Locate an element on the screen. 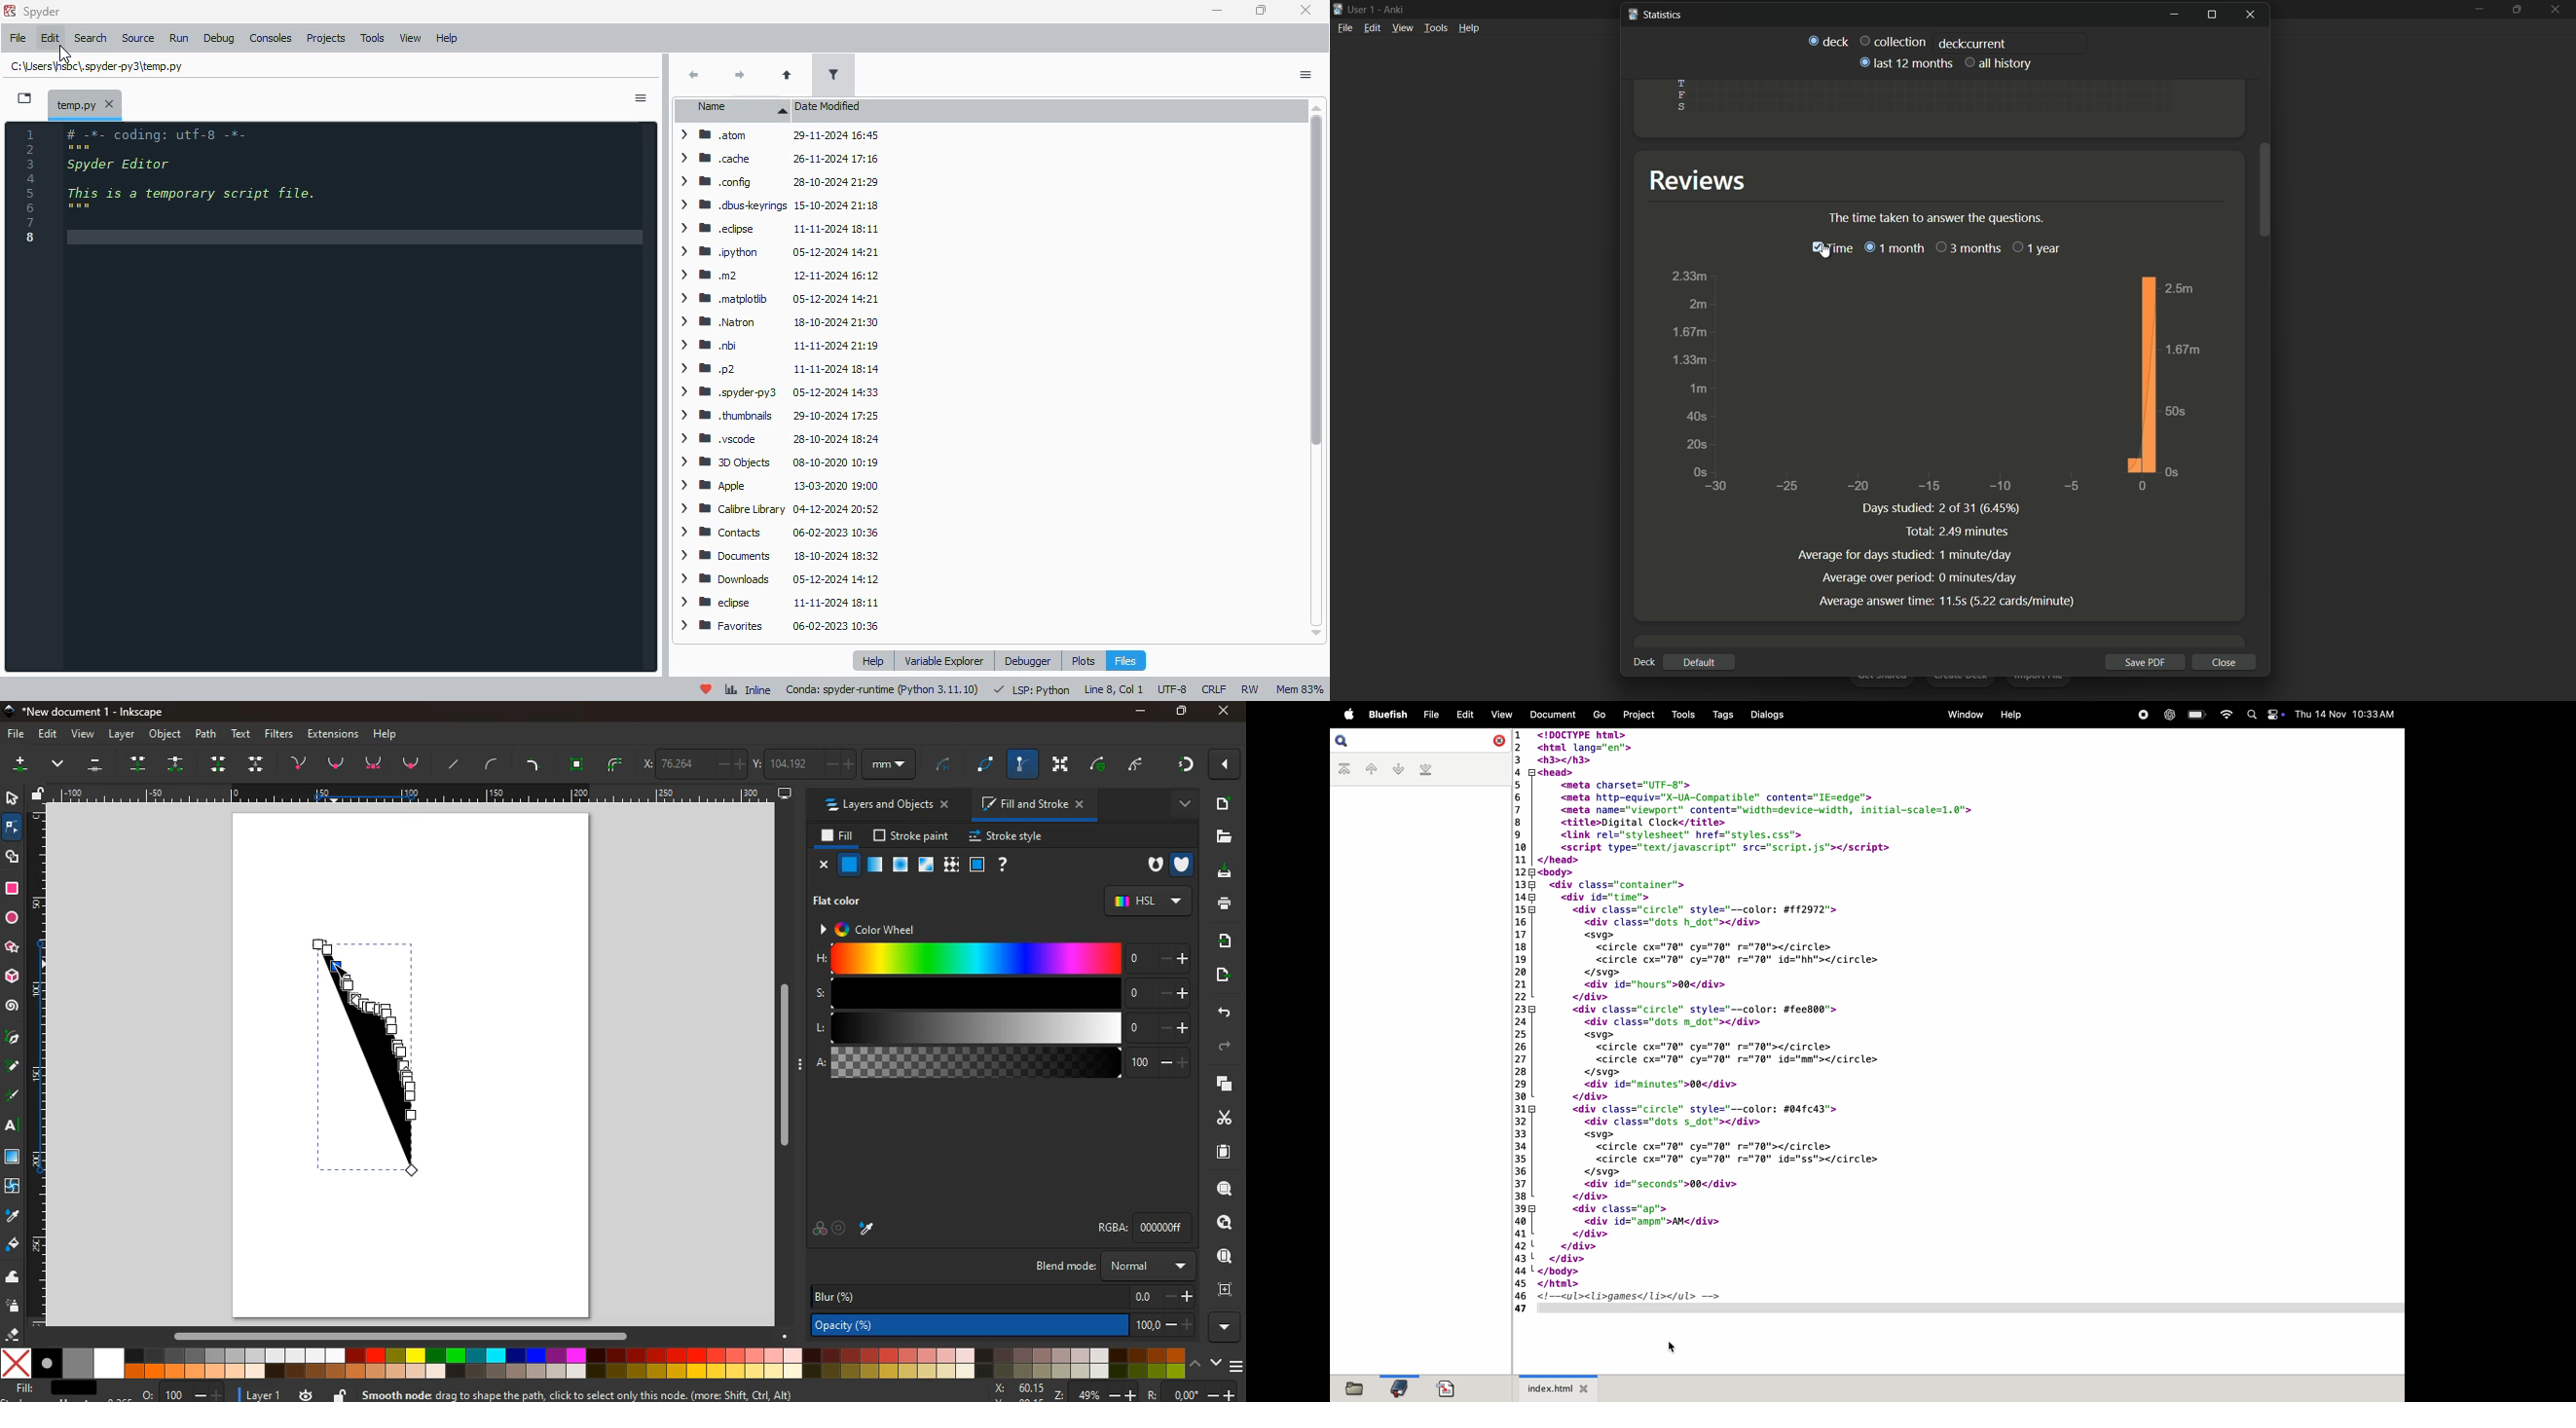  2 of 31(6.45%) is located at coordinates (1983, 509).